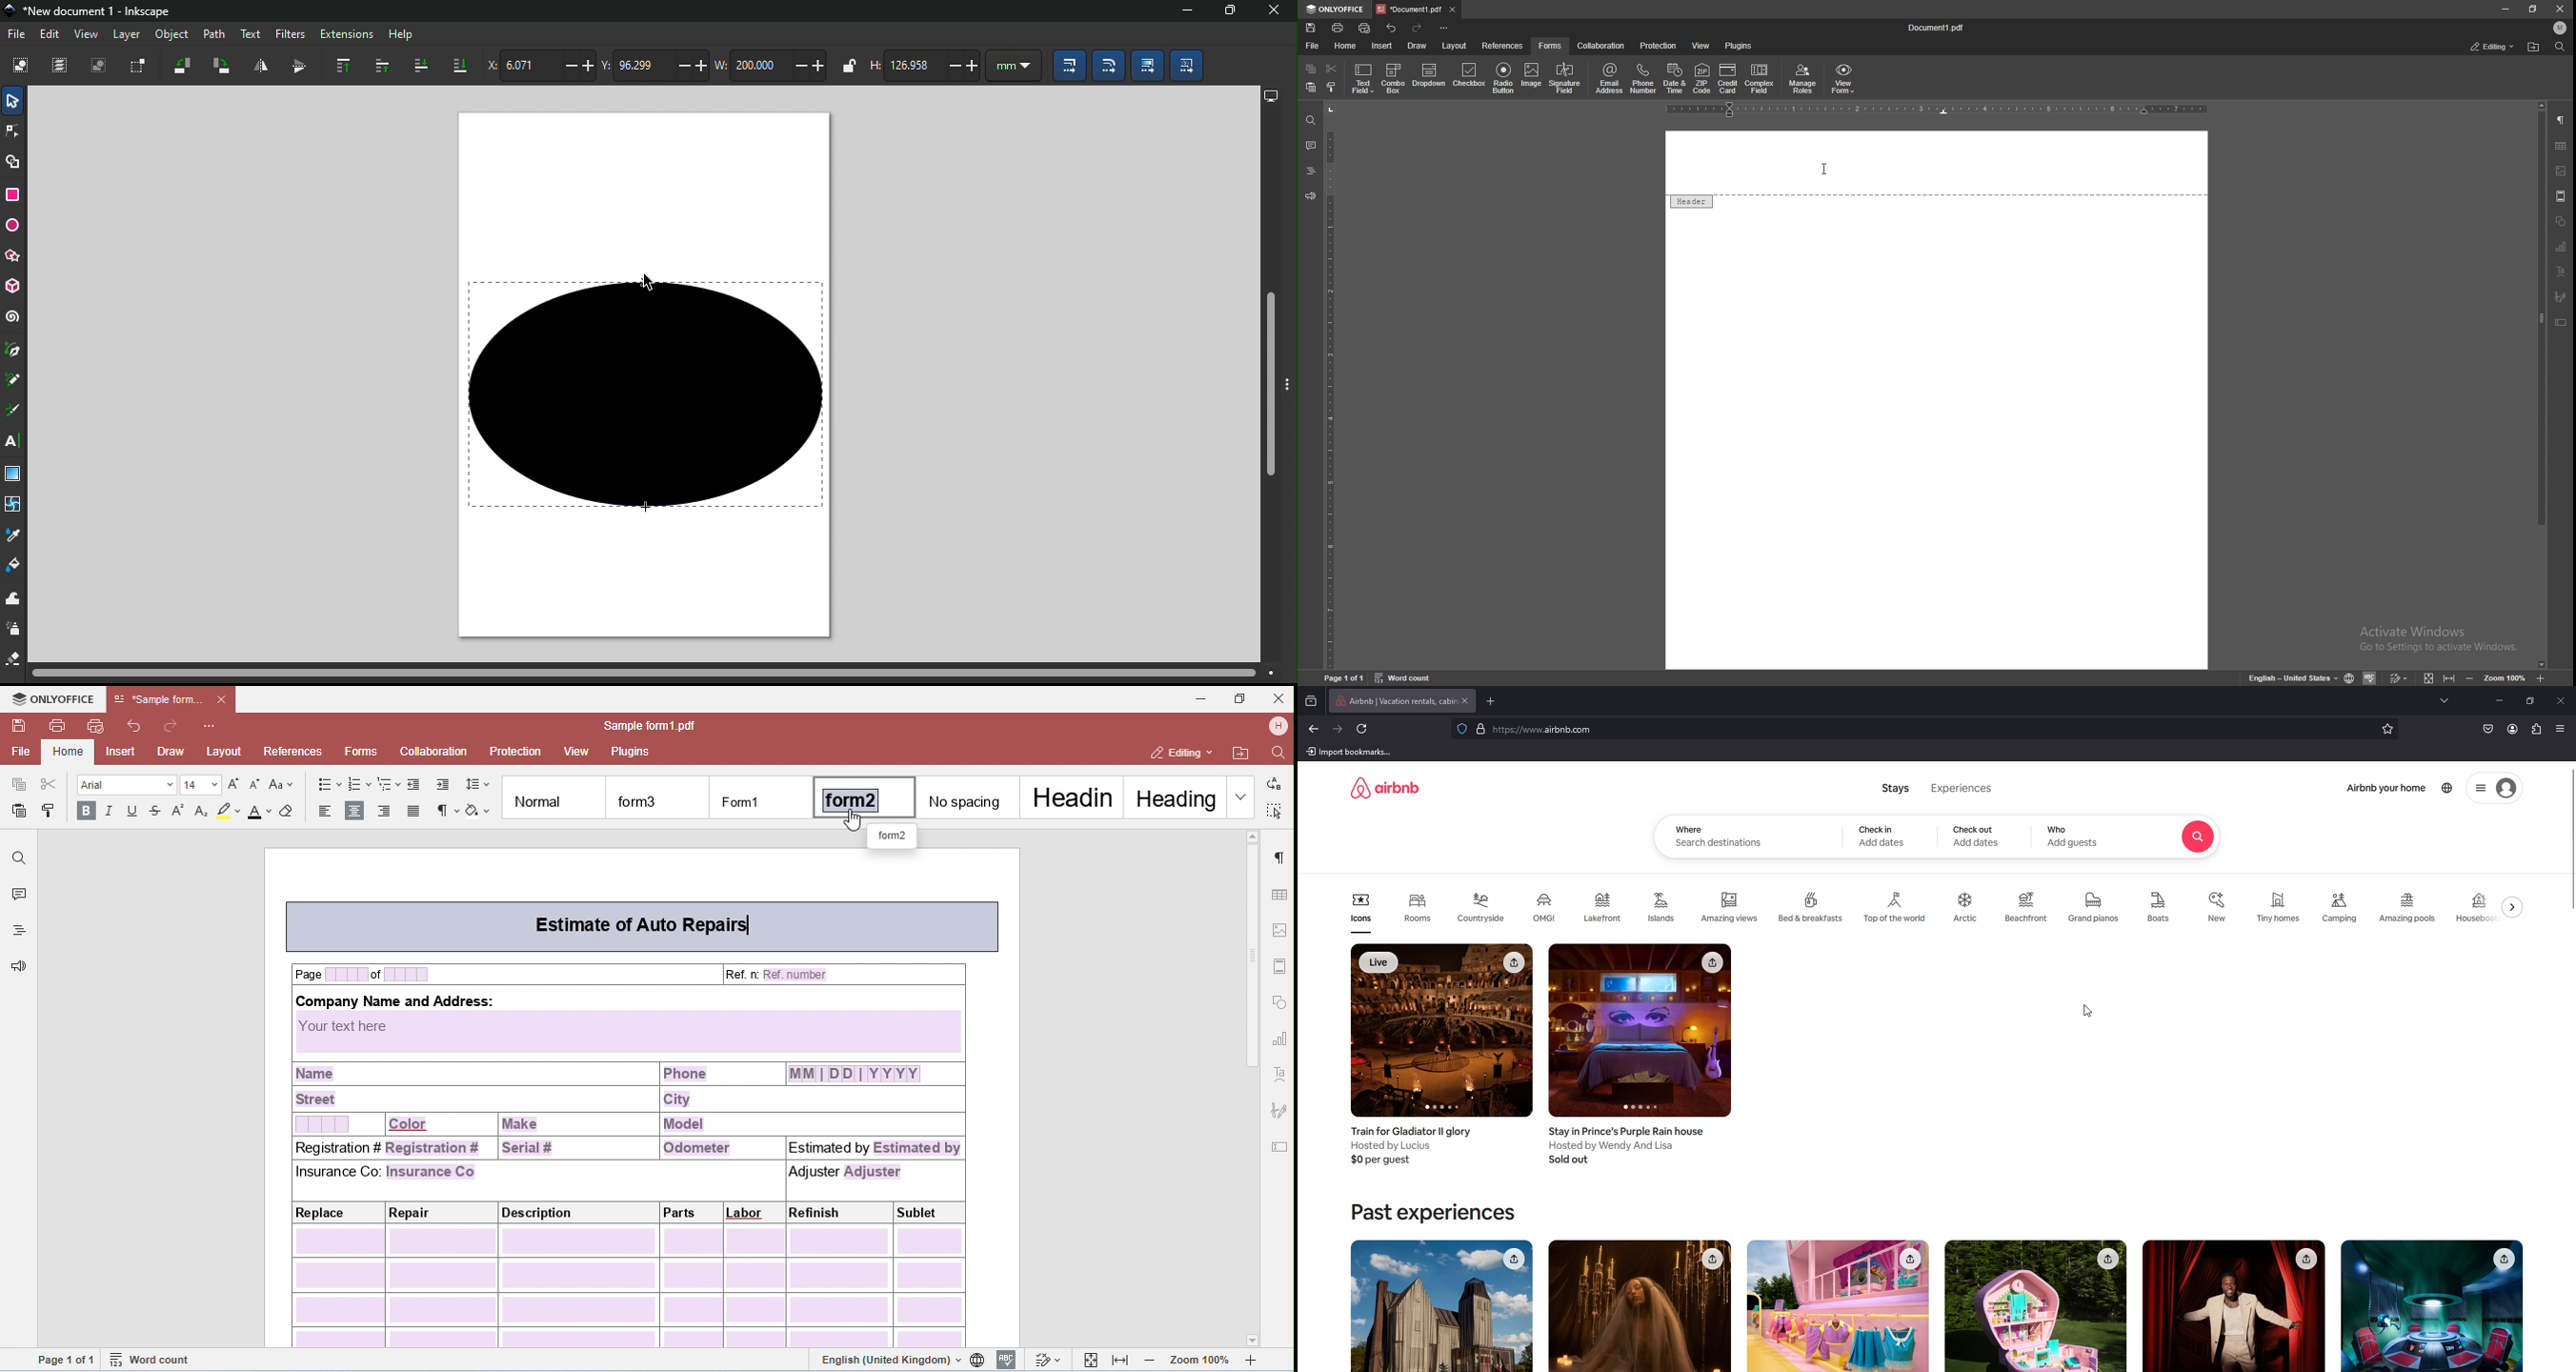  What do you see at coordinates (1844, 78) in the screenshot?
I see `view form` at bounding box center [1844, 78].